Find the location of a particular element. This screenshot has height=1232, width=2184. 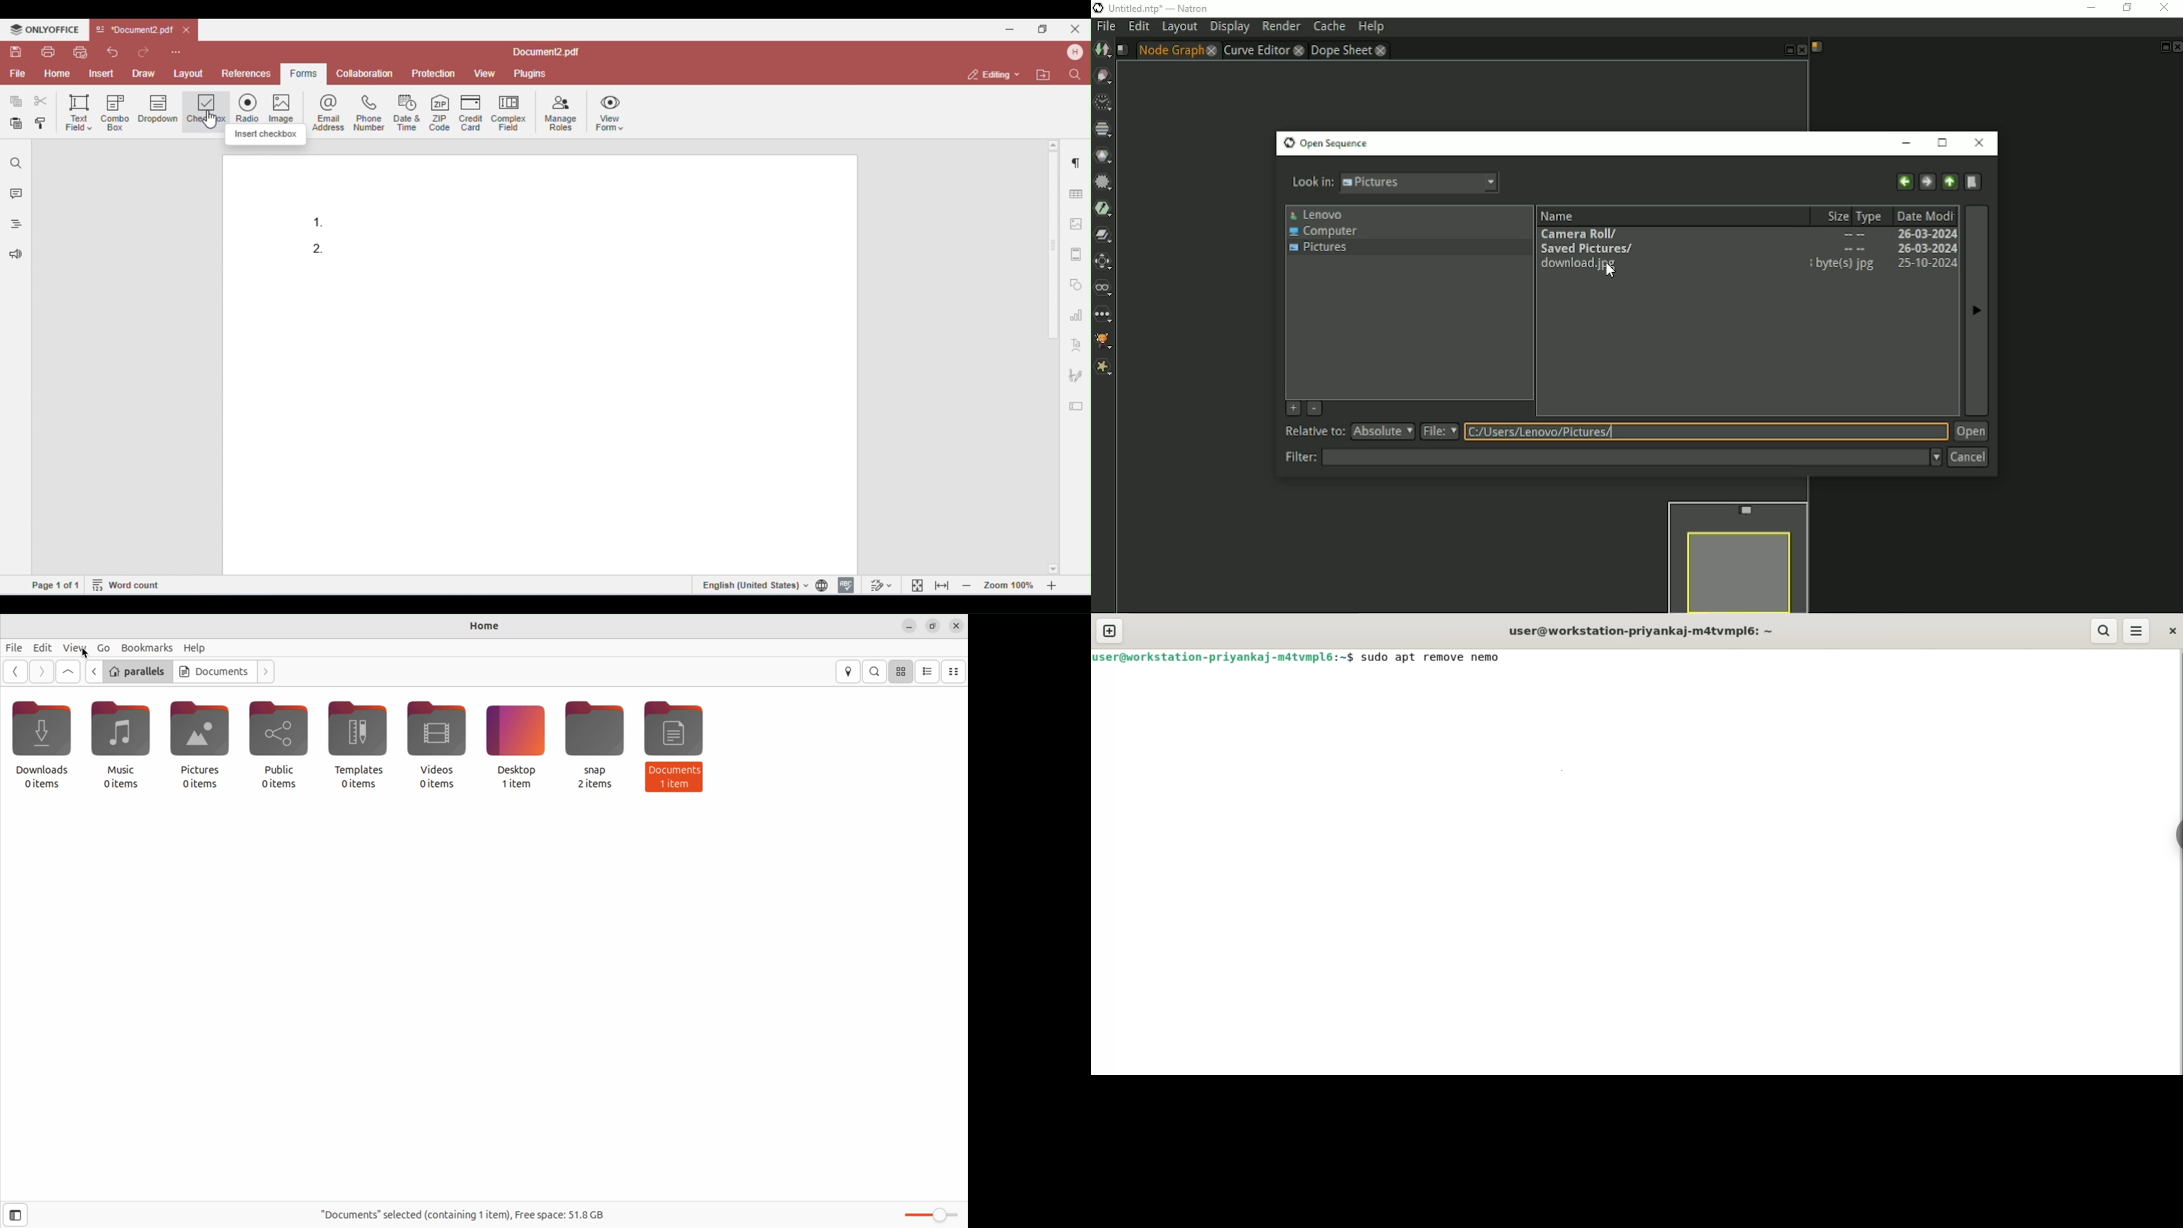

Help is located at coordinates (197, 648).